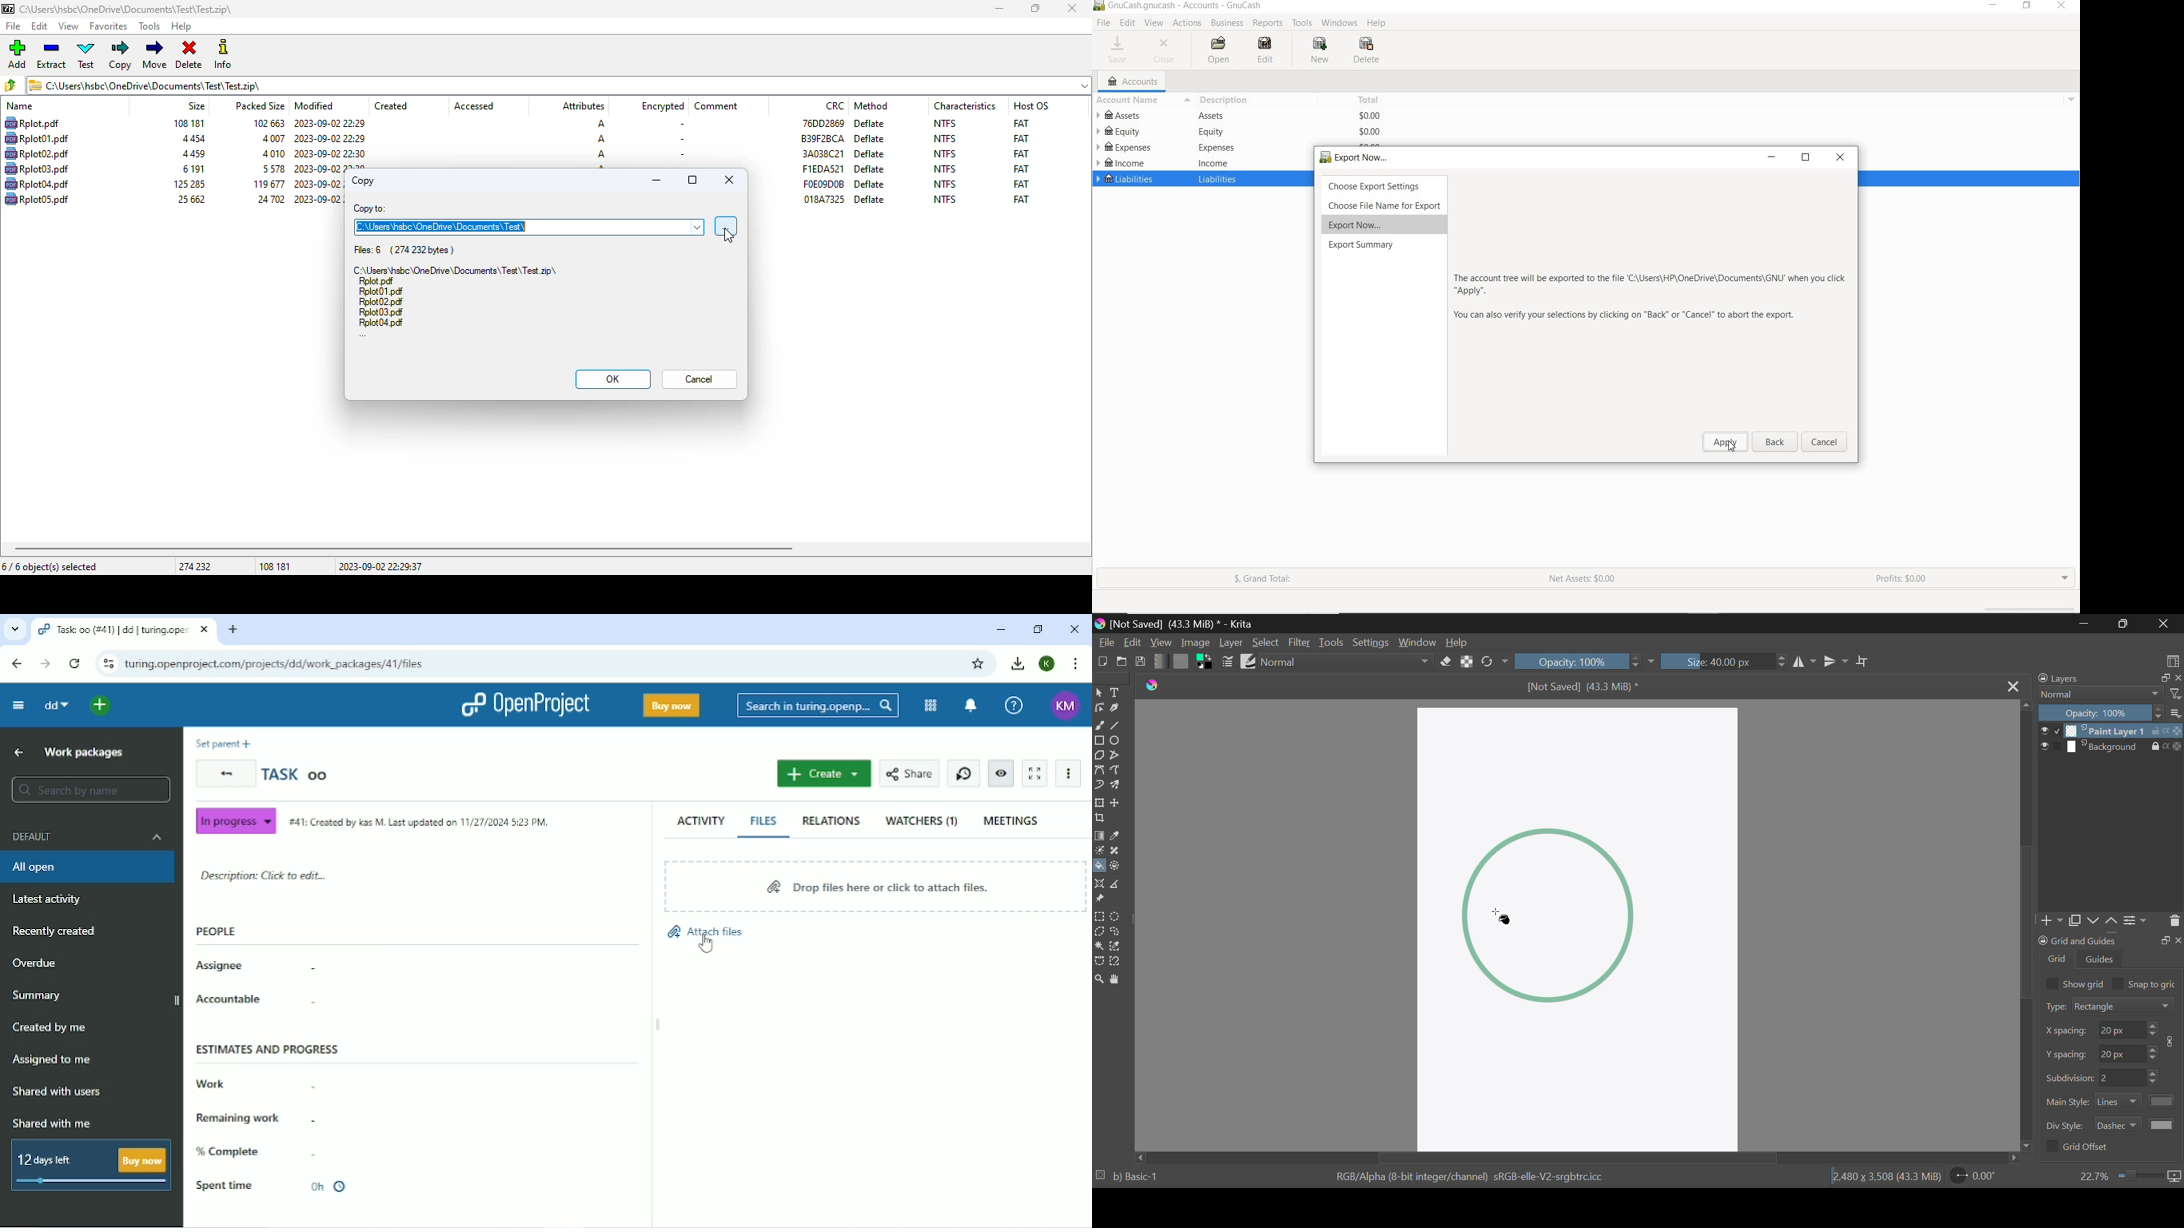 The height and width of the screenshot is (1232, 2184). Describe the element at coordinates (1116, 980) in the screenshot. I see `Pan` at that location.